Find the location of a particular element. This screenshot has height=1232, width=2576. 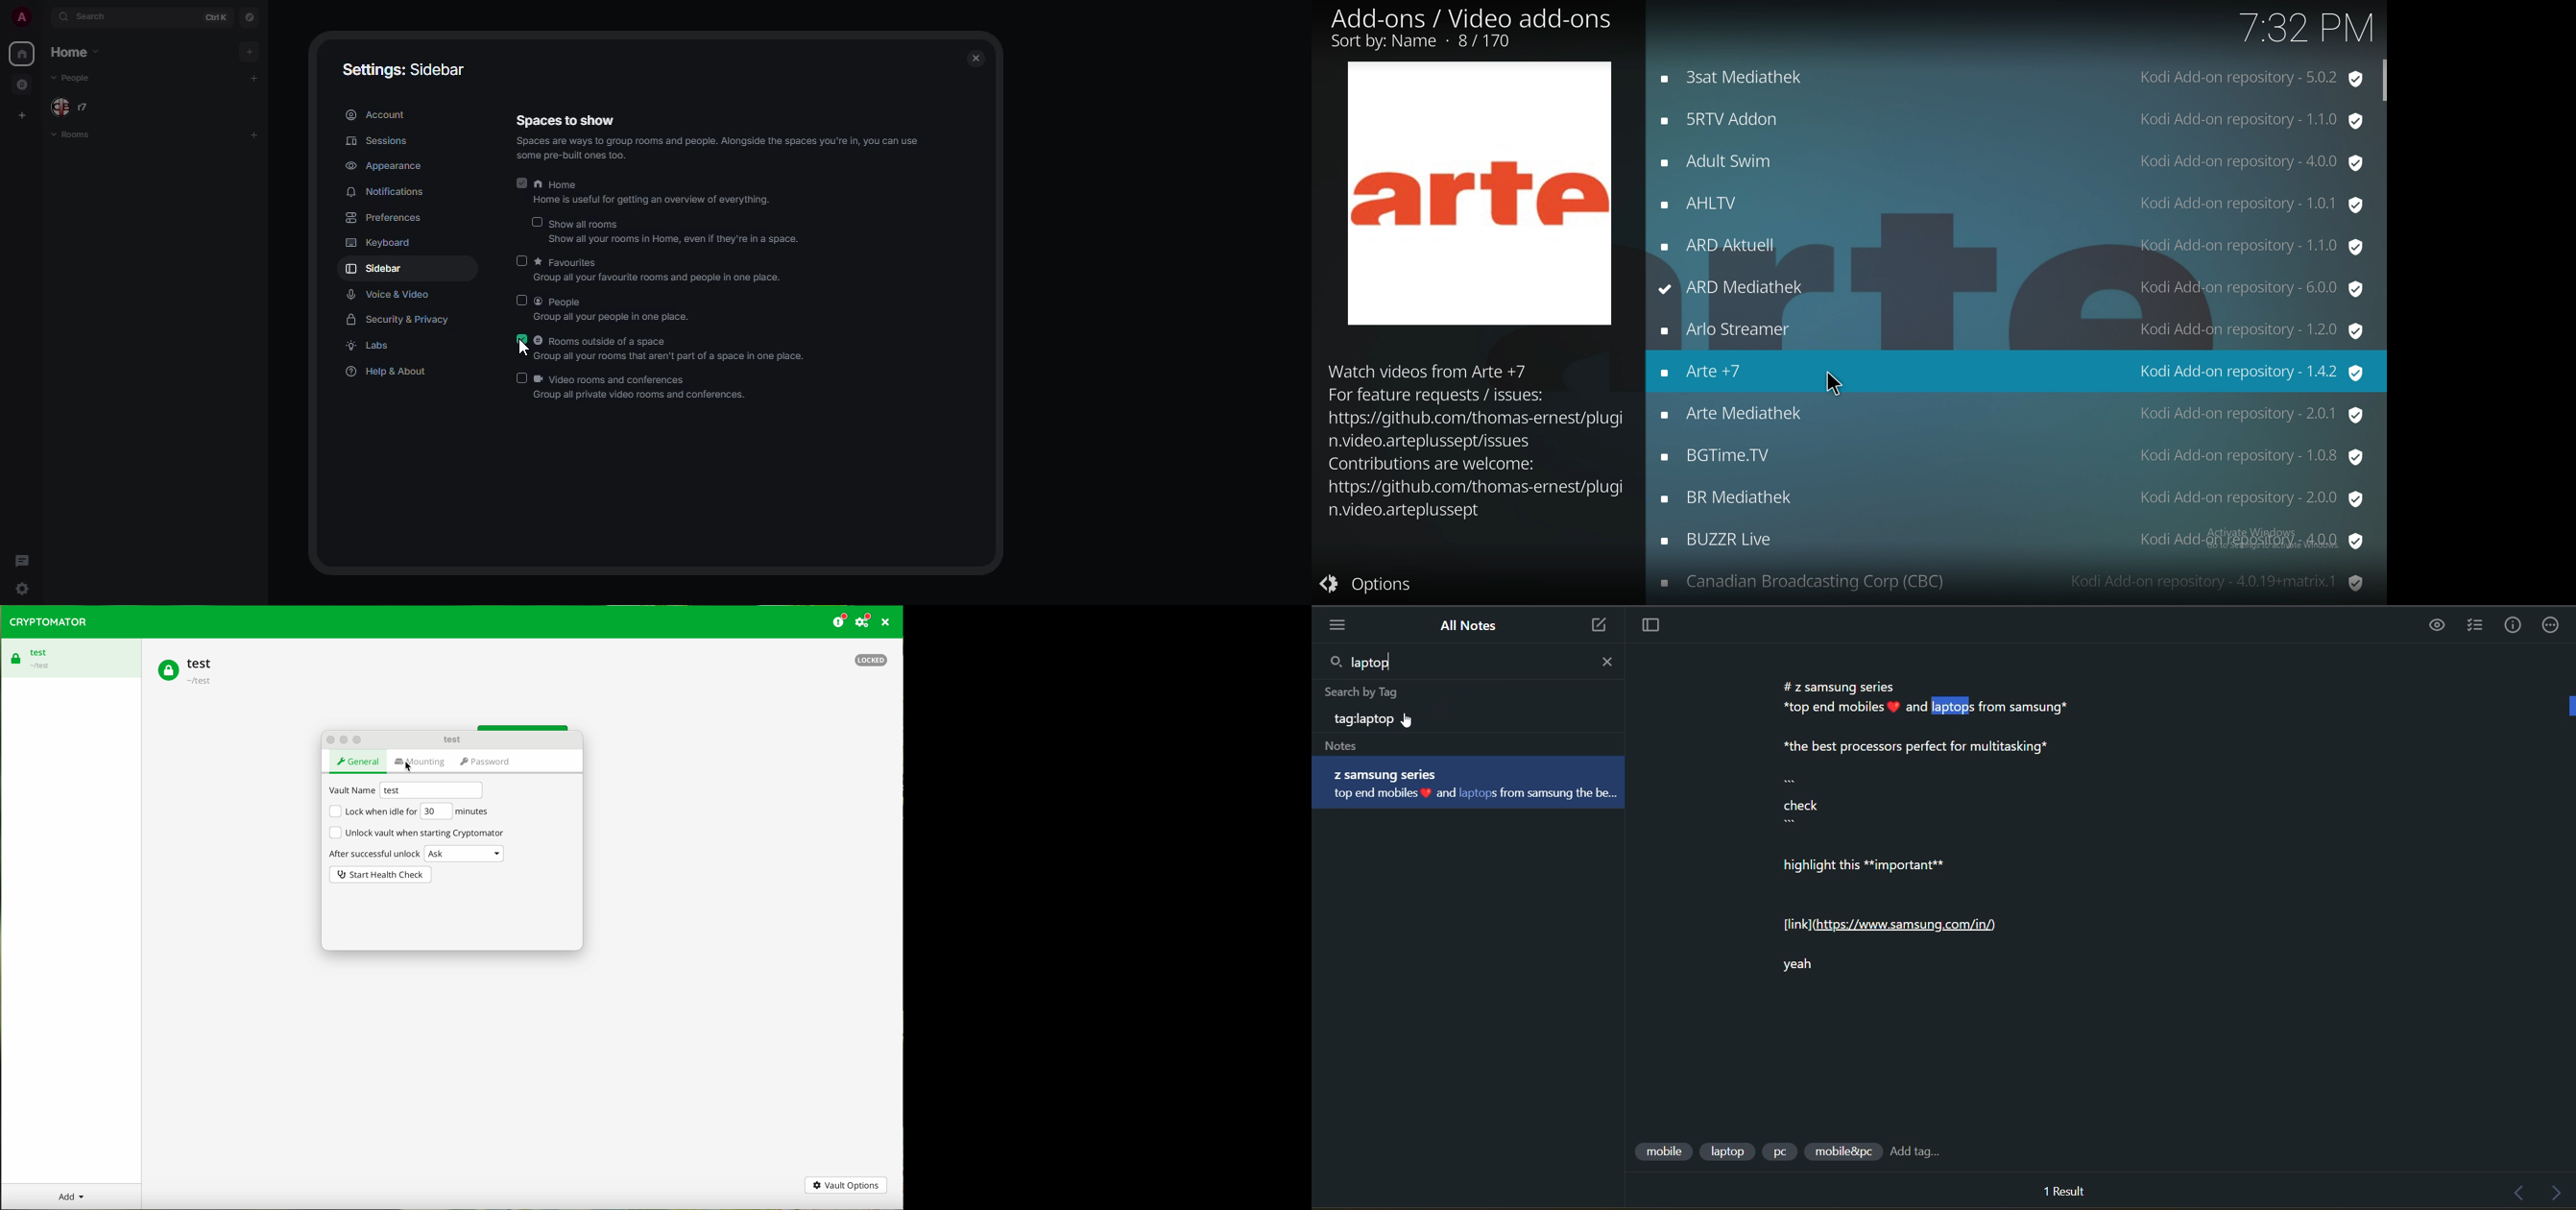

Z samsung series is located at coordinates (1391, 775).